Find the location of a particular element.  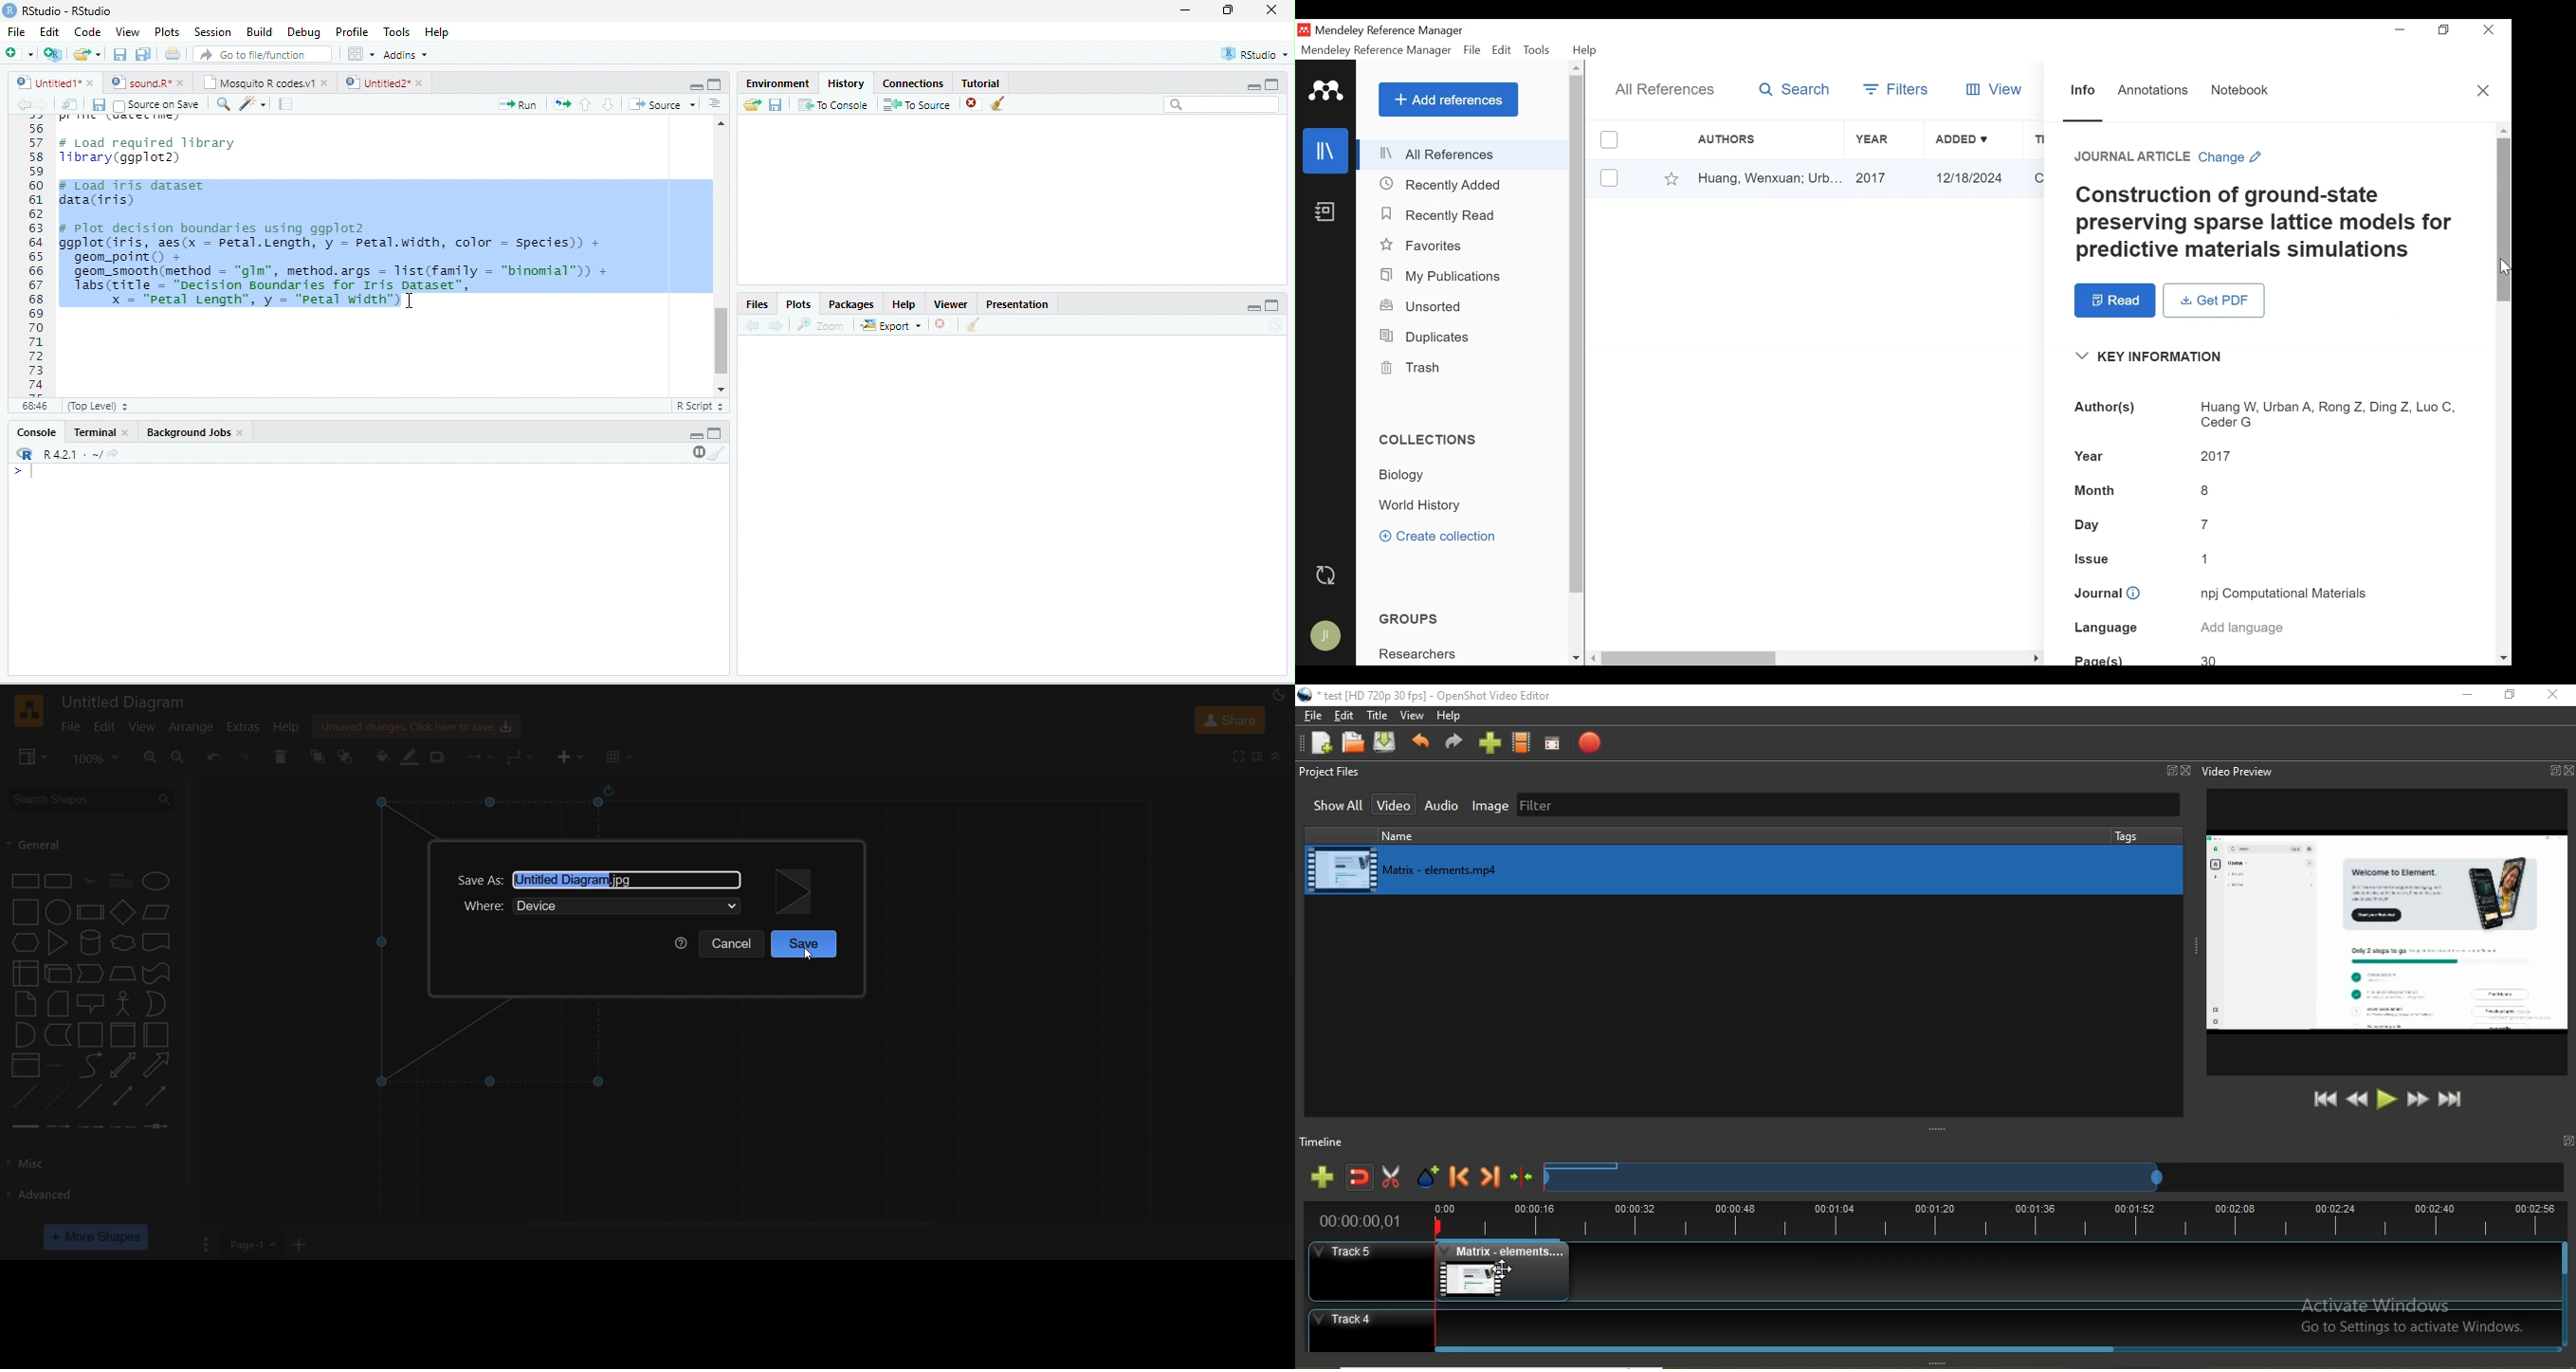

Environment is located at coordinates (778, 82).